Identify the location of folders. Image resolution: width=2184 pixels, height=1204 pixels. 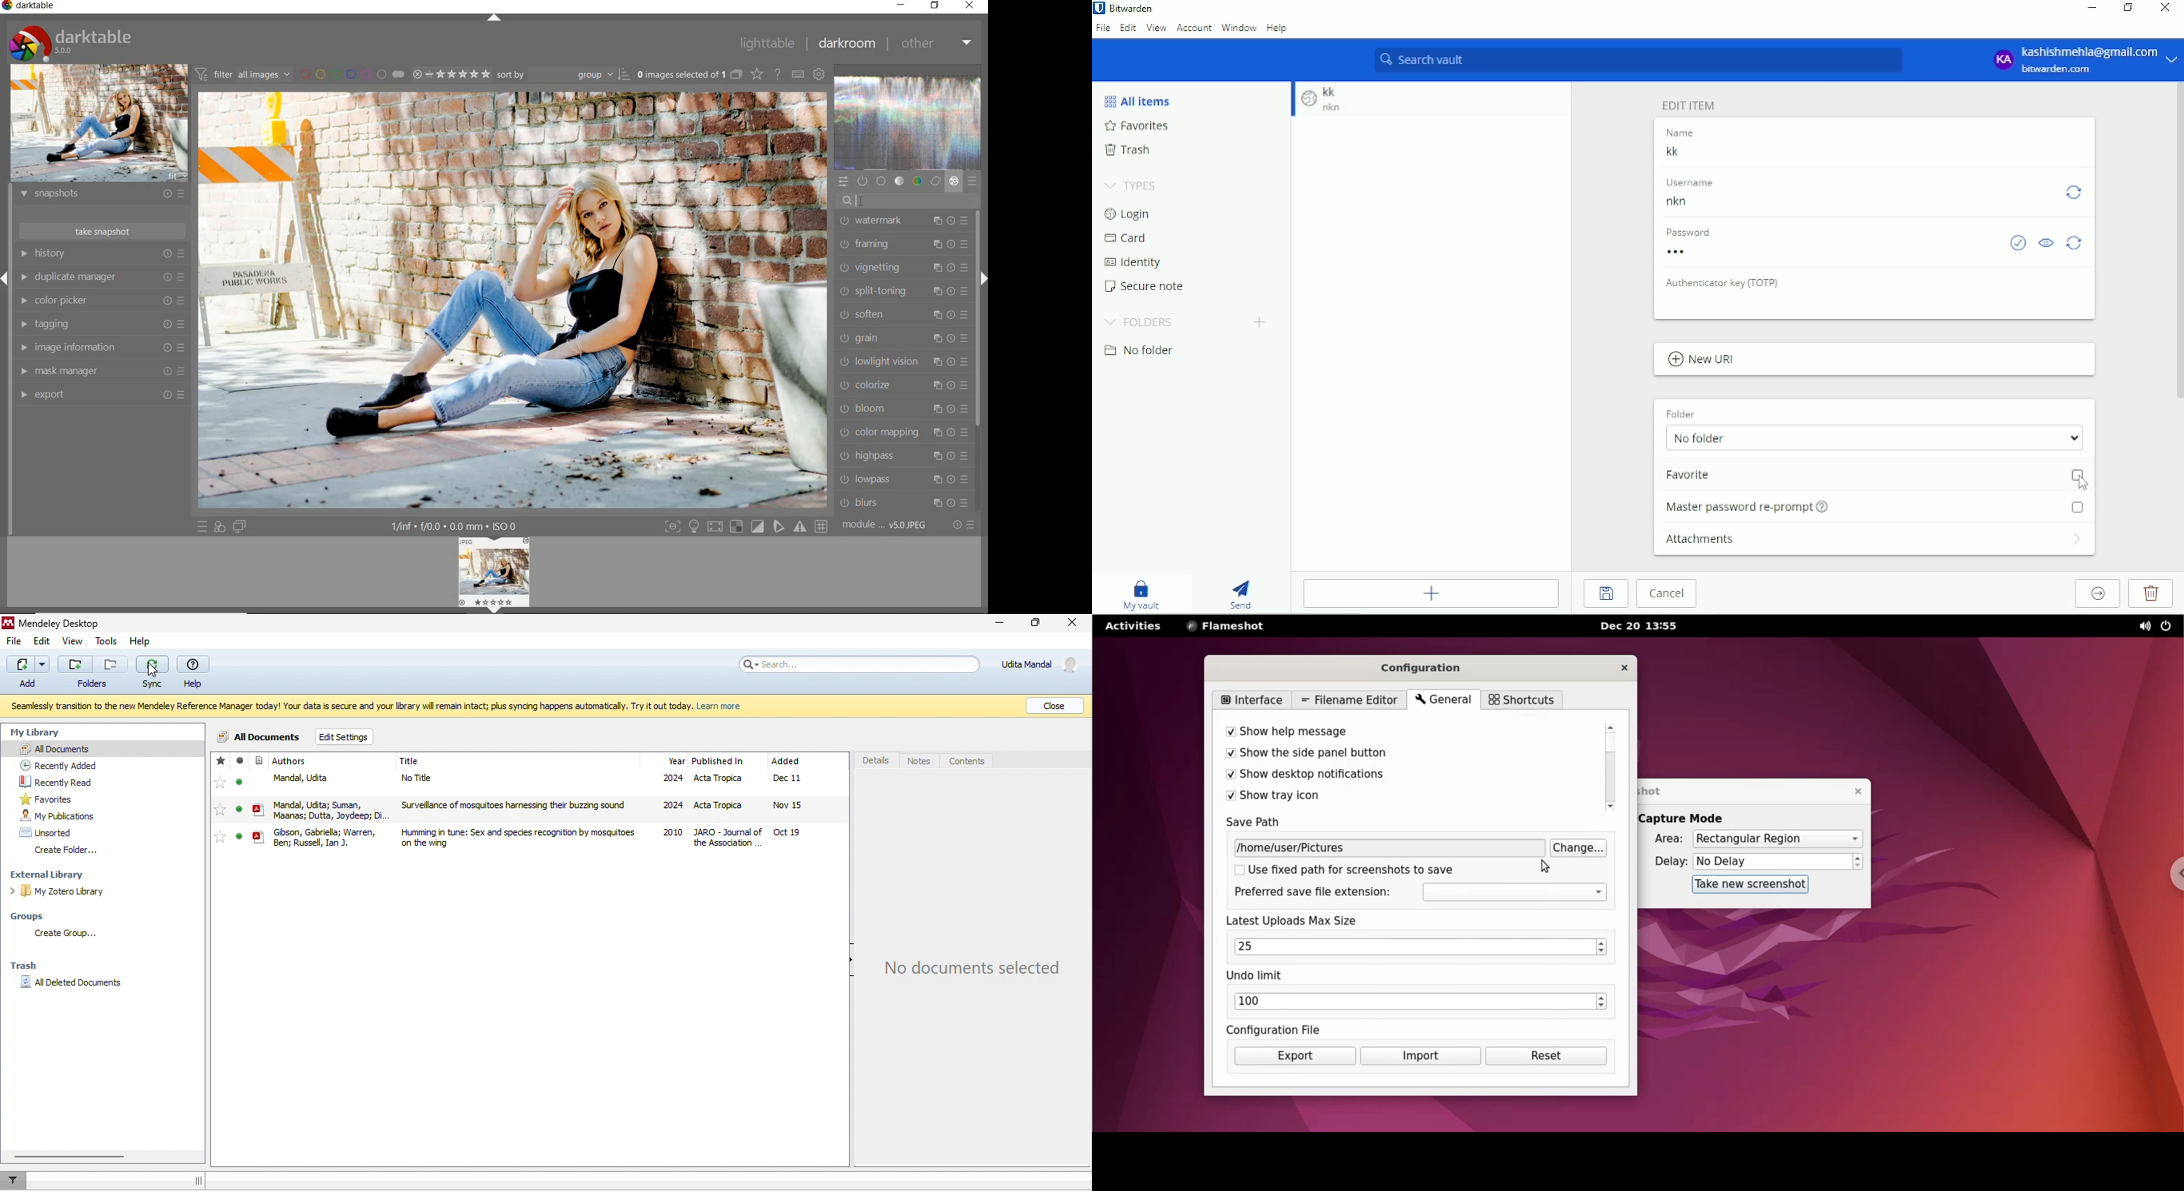
(91, 674).